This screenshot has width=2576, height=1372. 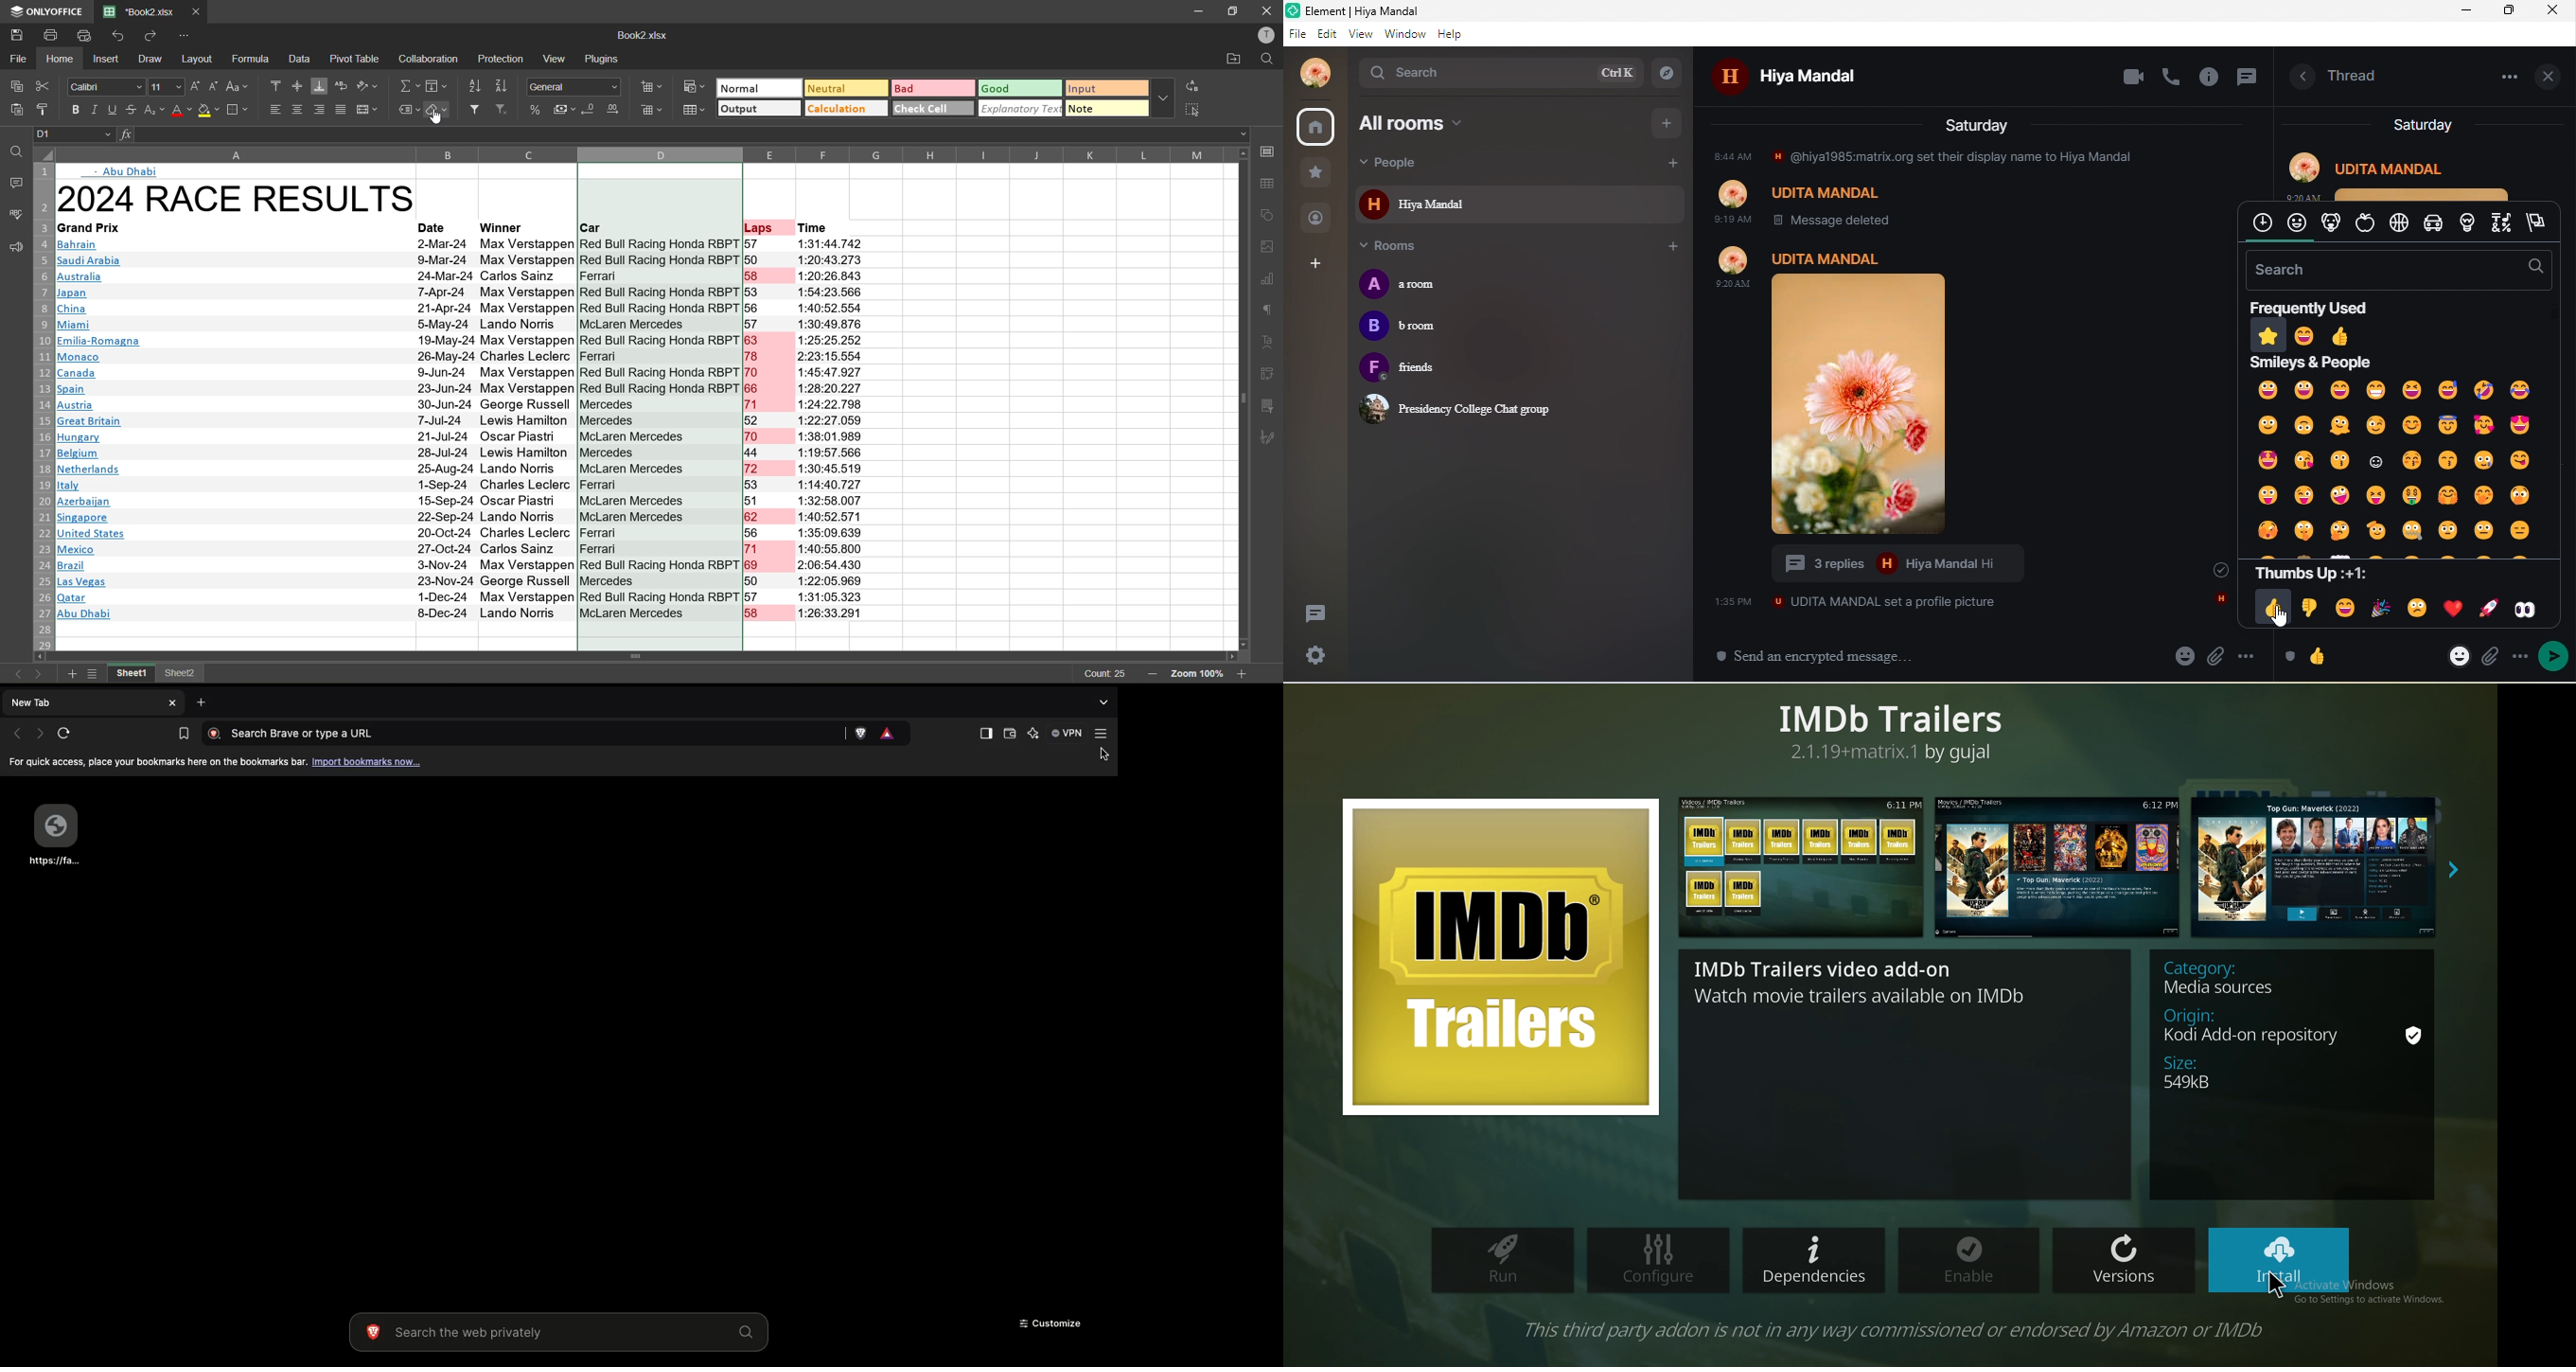 I want to click on bad, so click(x=932, y=89).